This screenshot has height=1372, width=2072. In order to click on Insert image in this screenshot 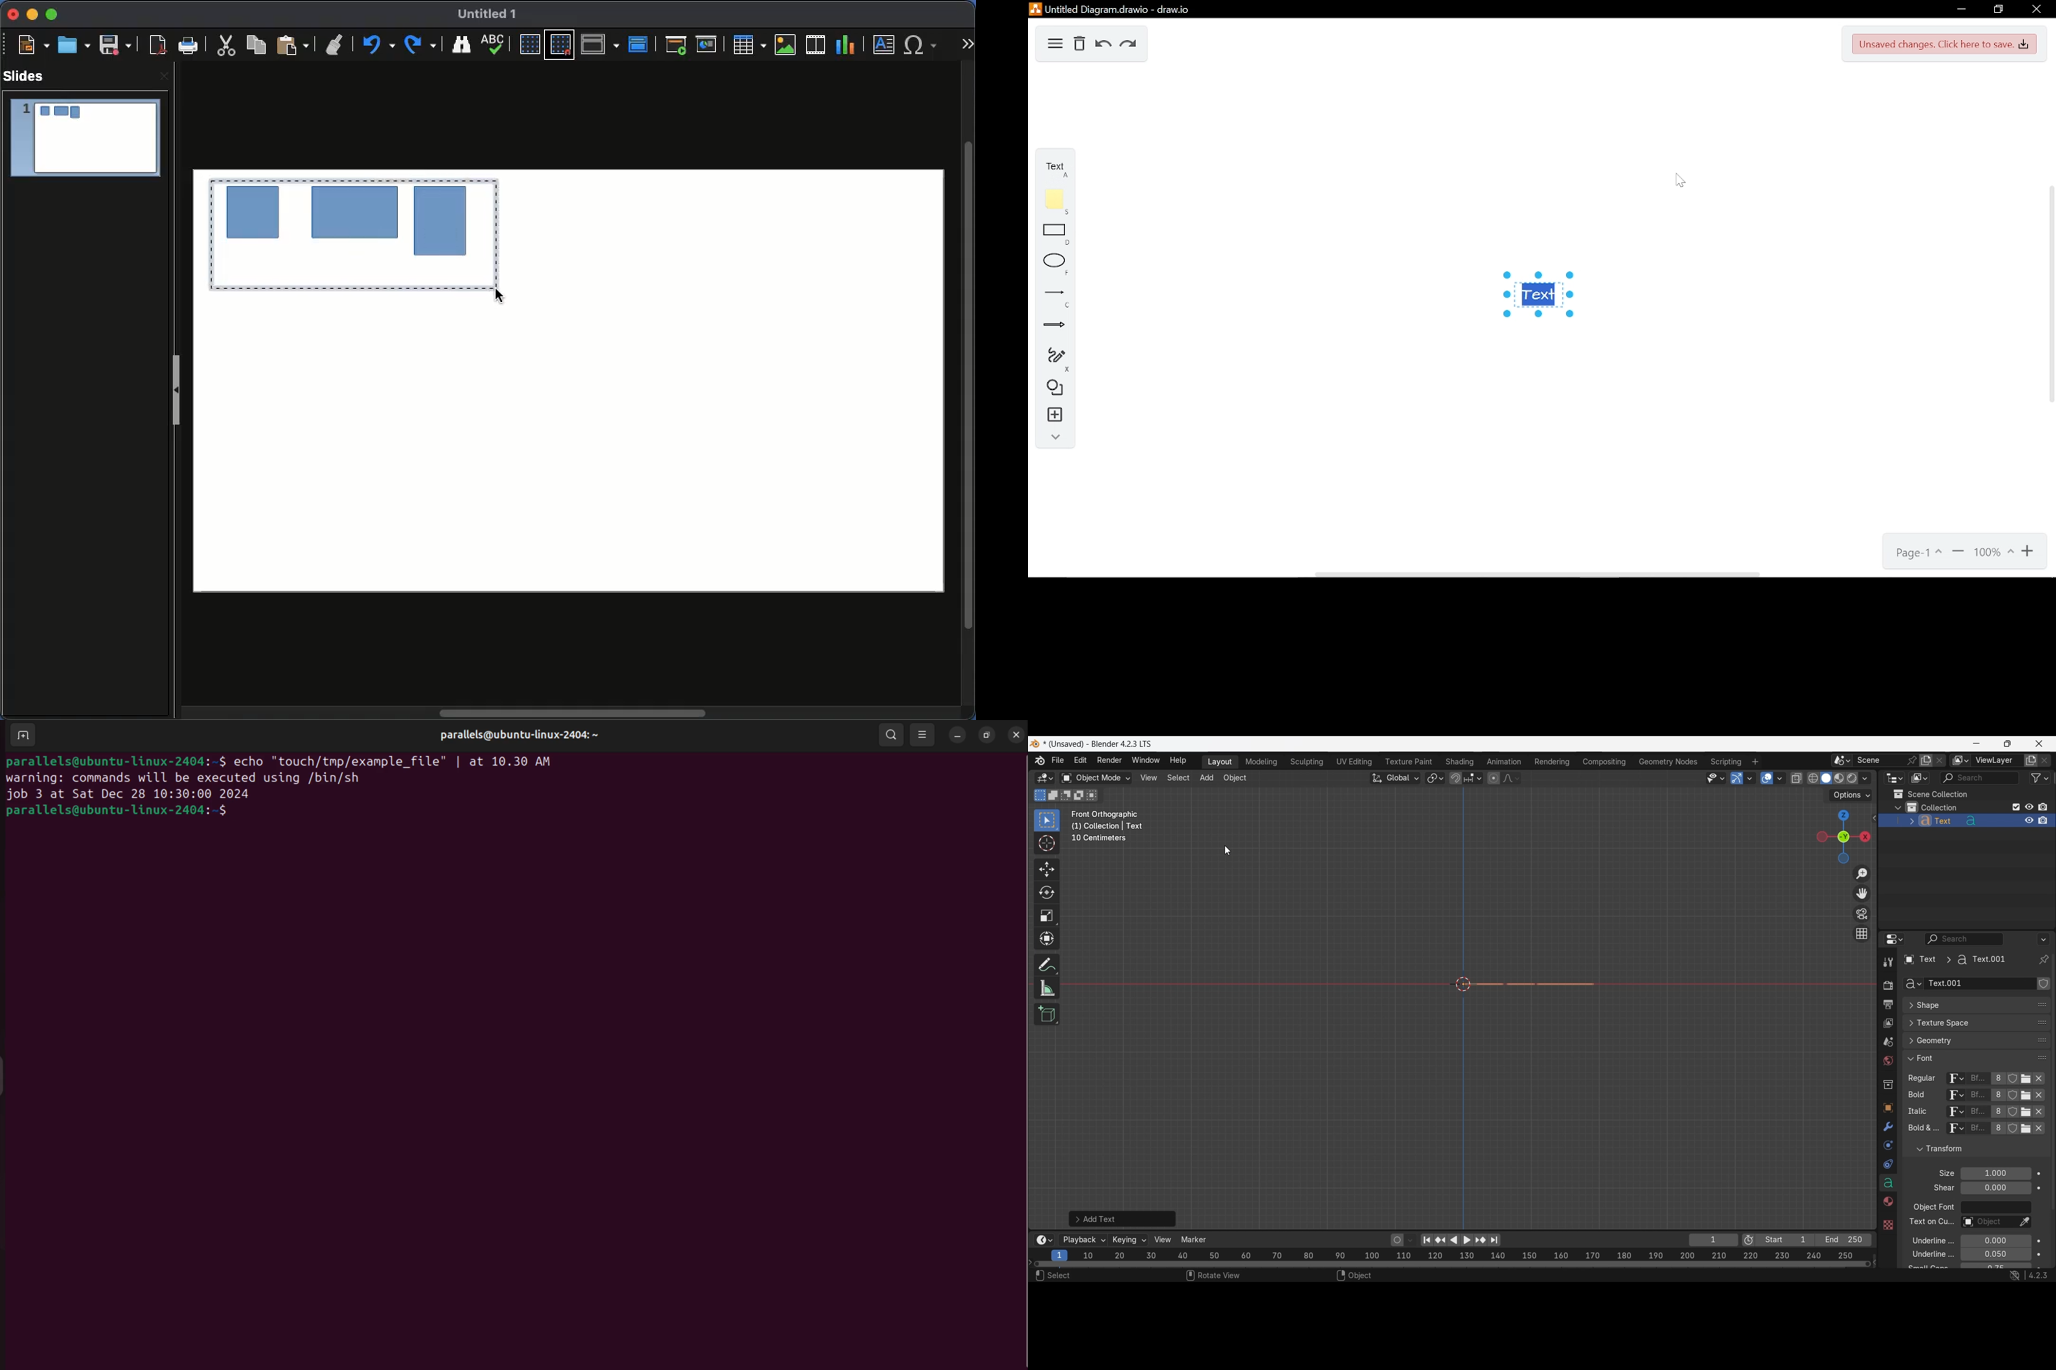, I will do `click(786, 45)`.